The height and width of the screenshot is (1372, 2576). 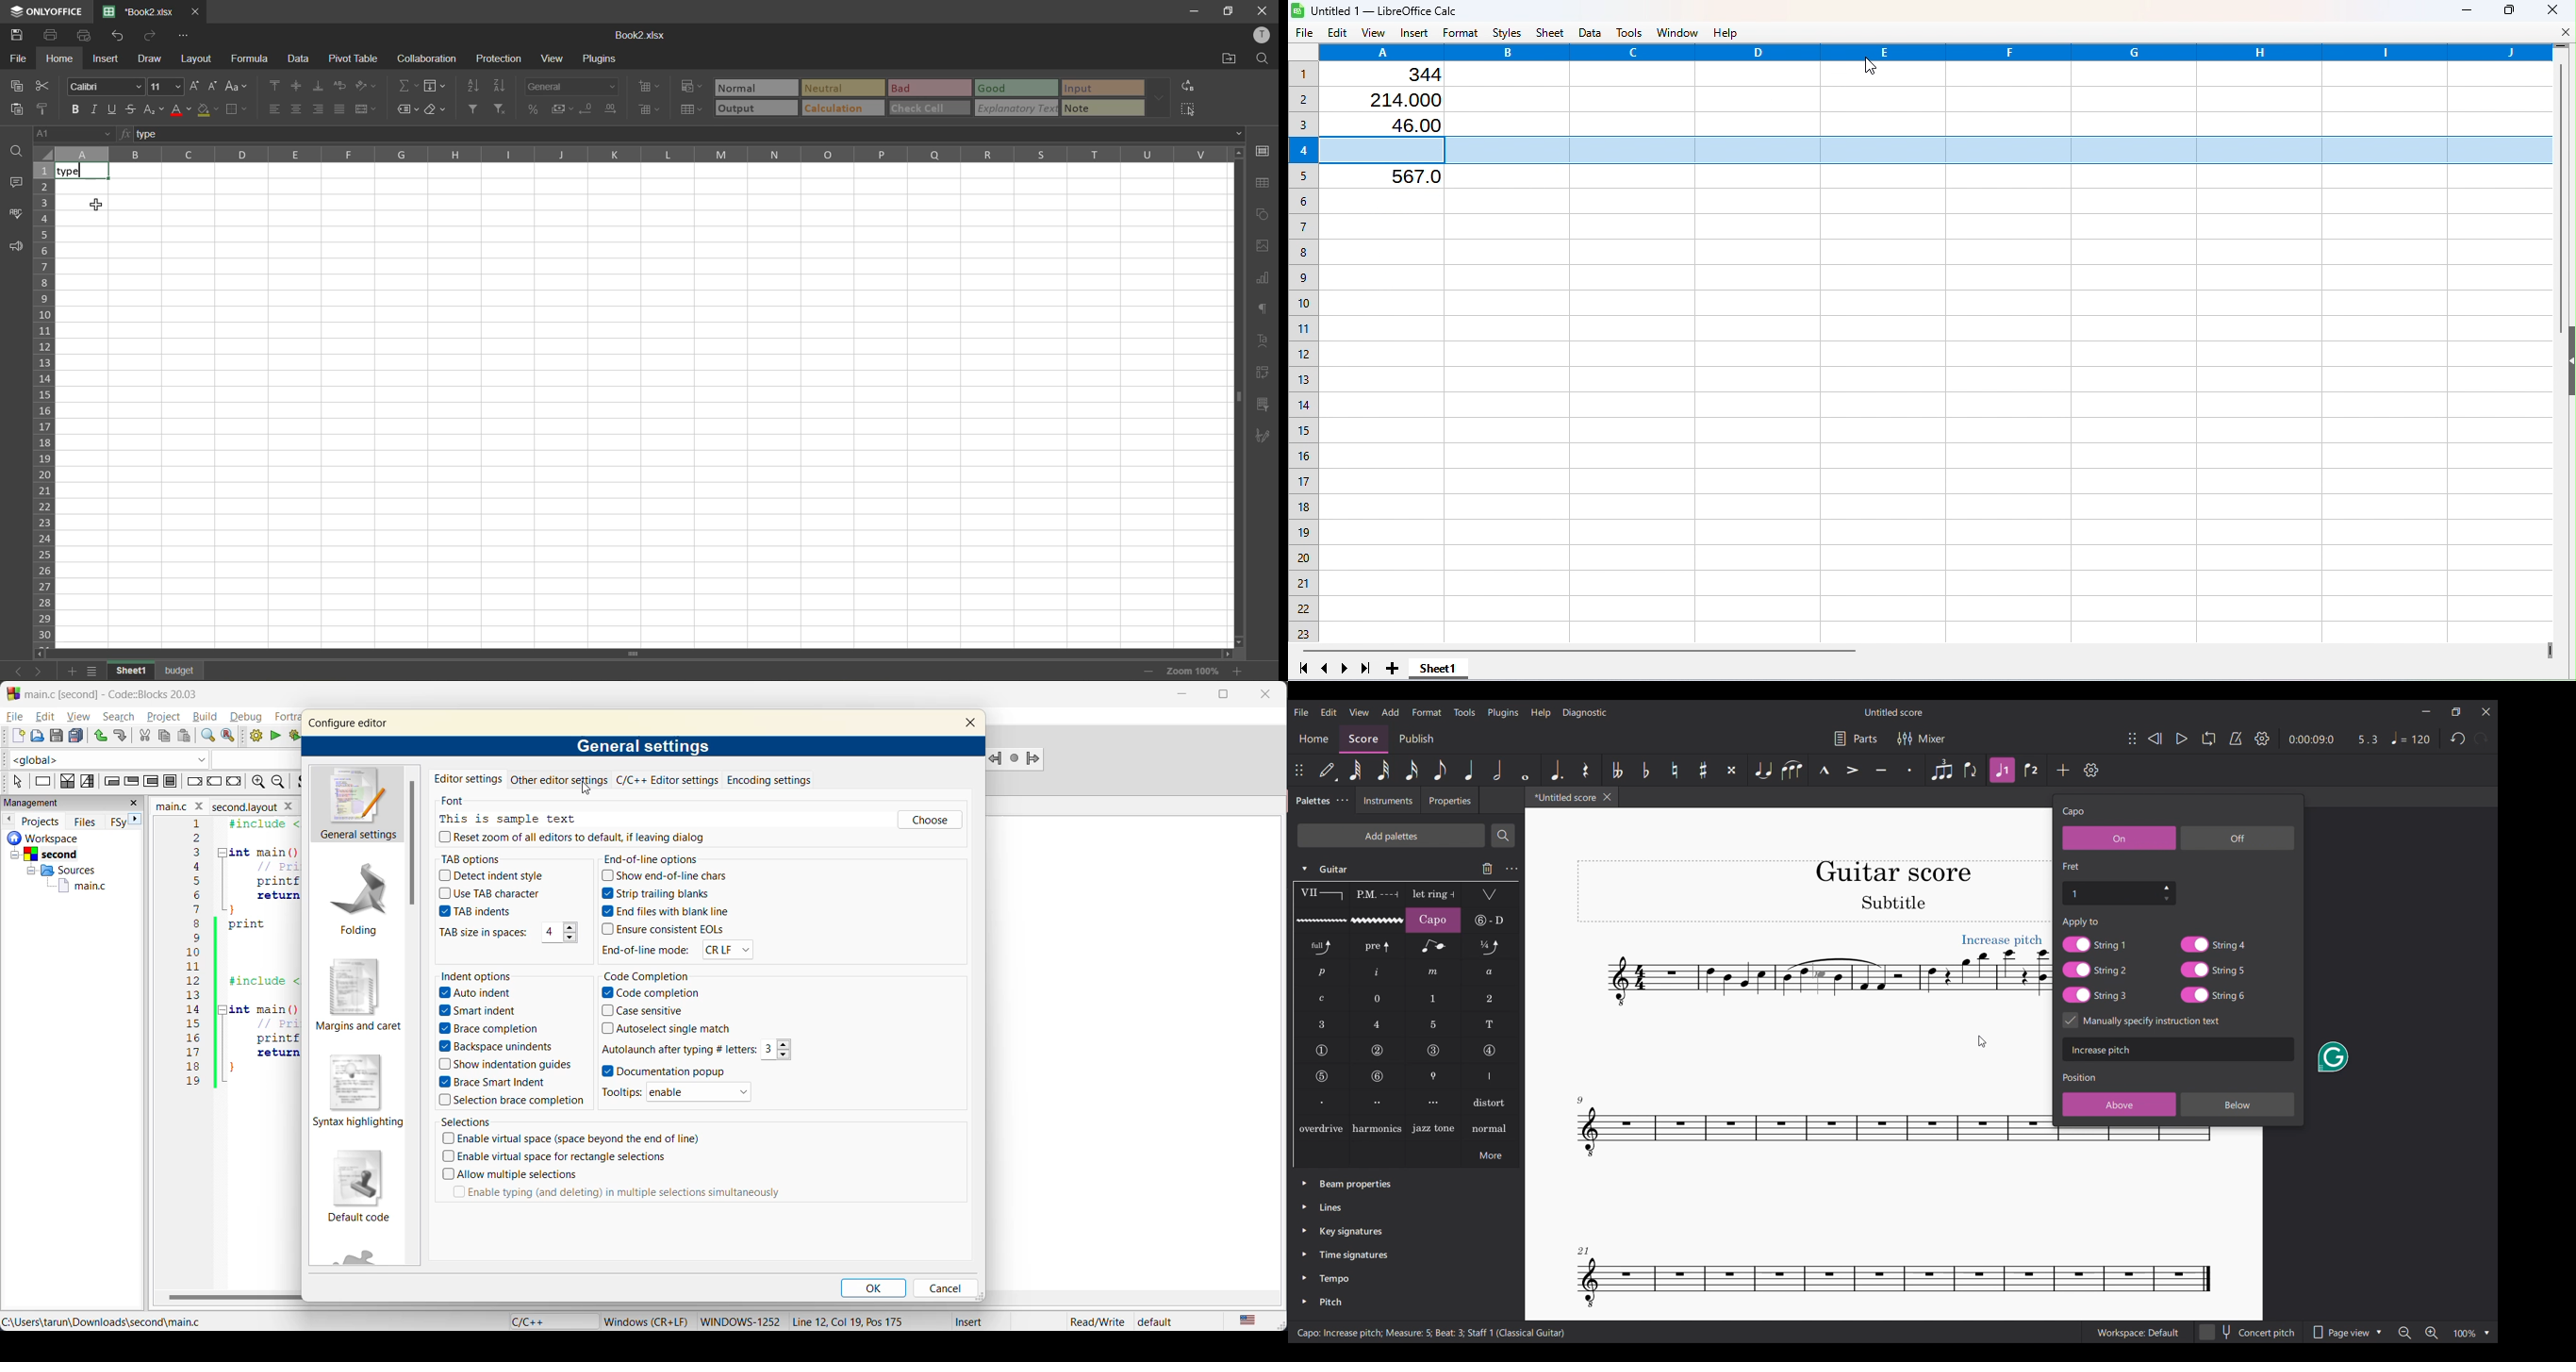 I want to click on LH guitar fingering 1, so click(x=1434, y=999).